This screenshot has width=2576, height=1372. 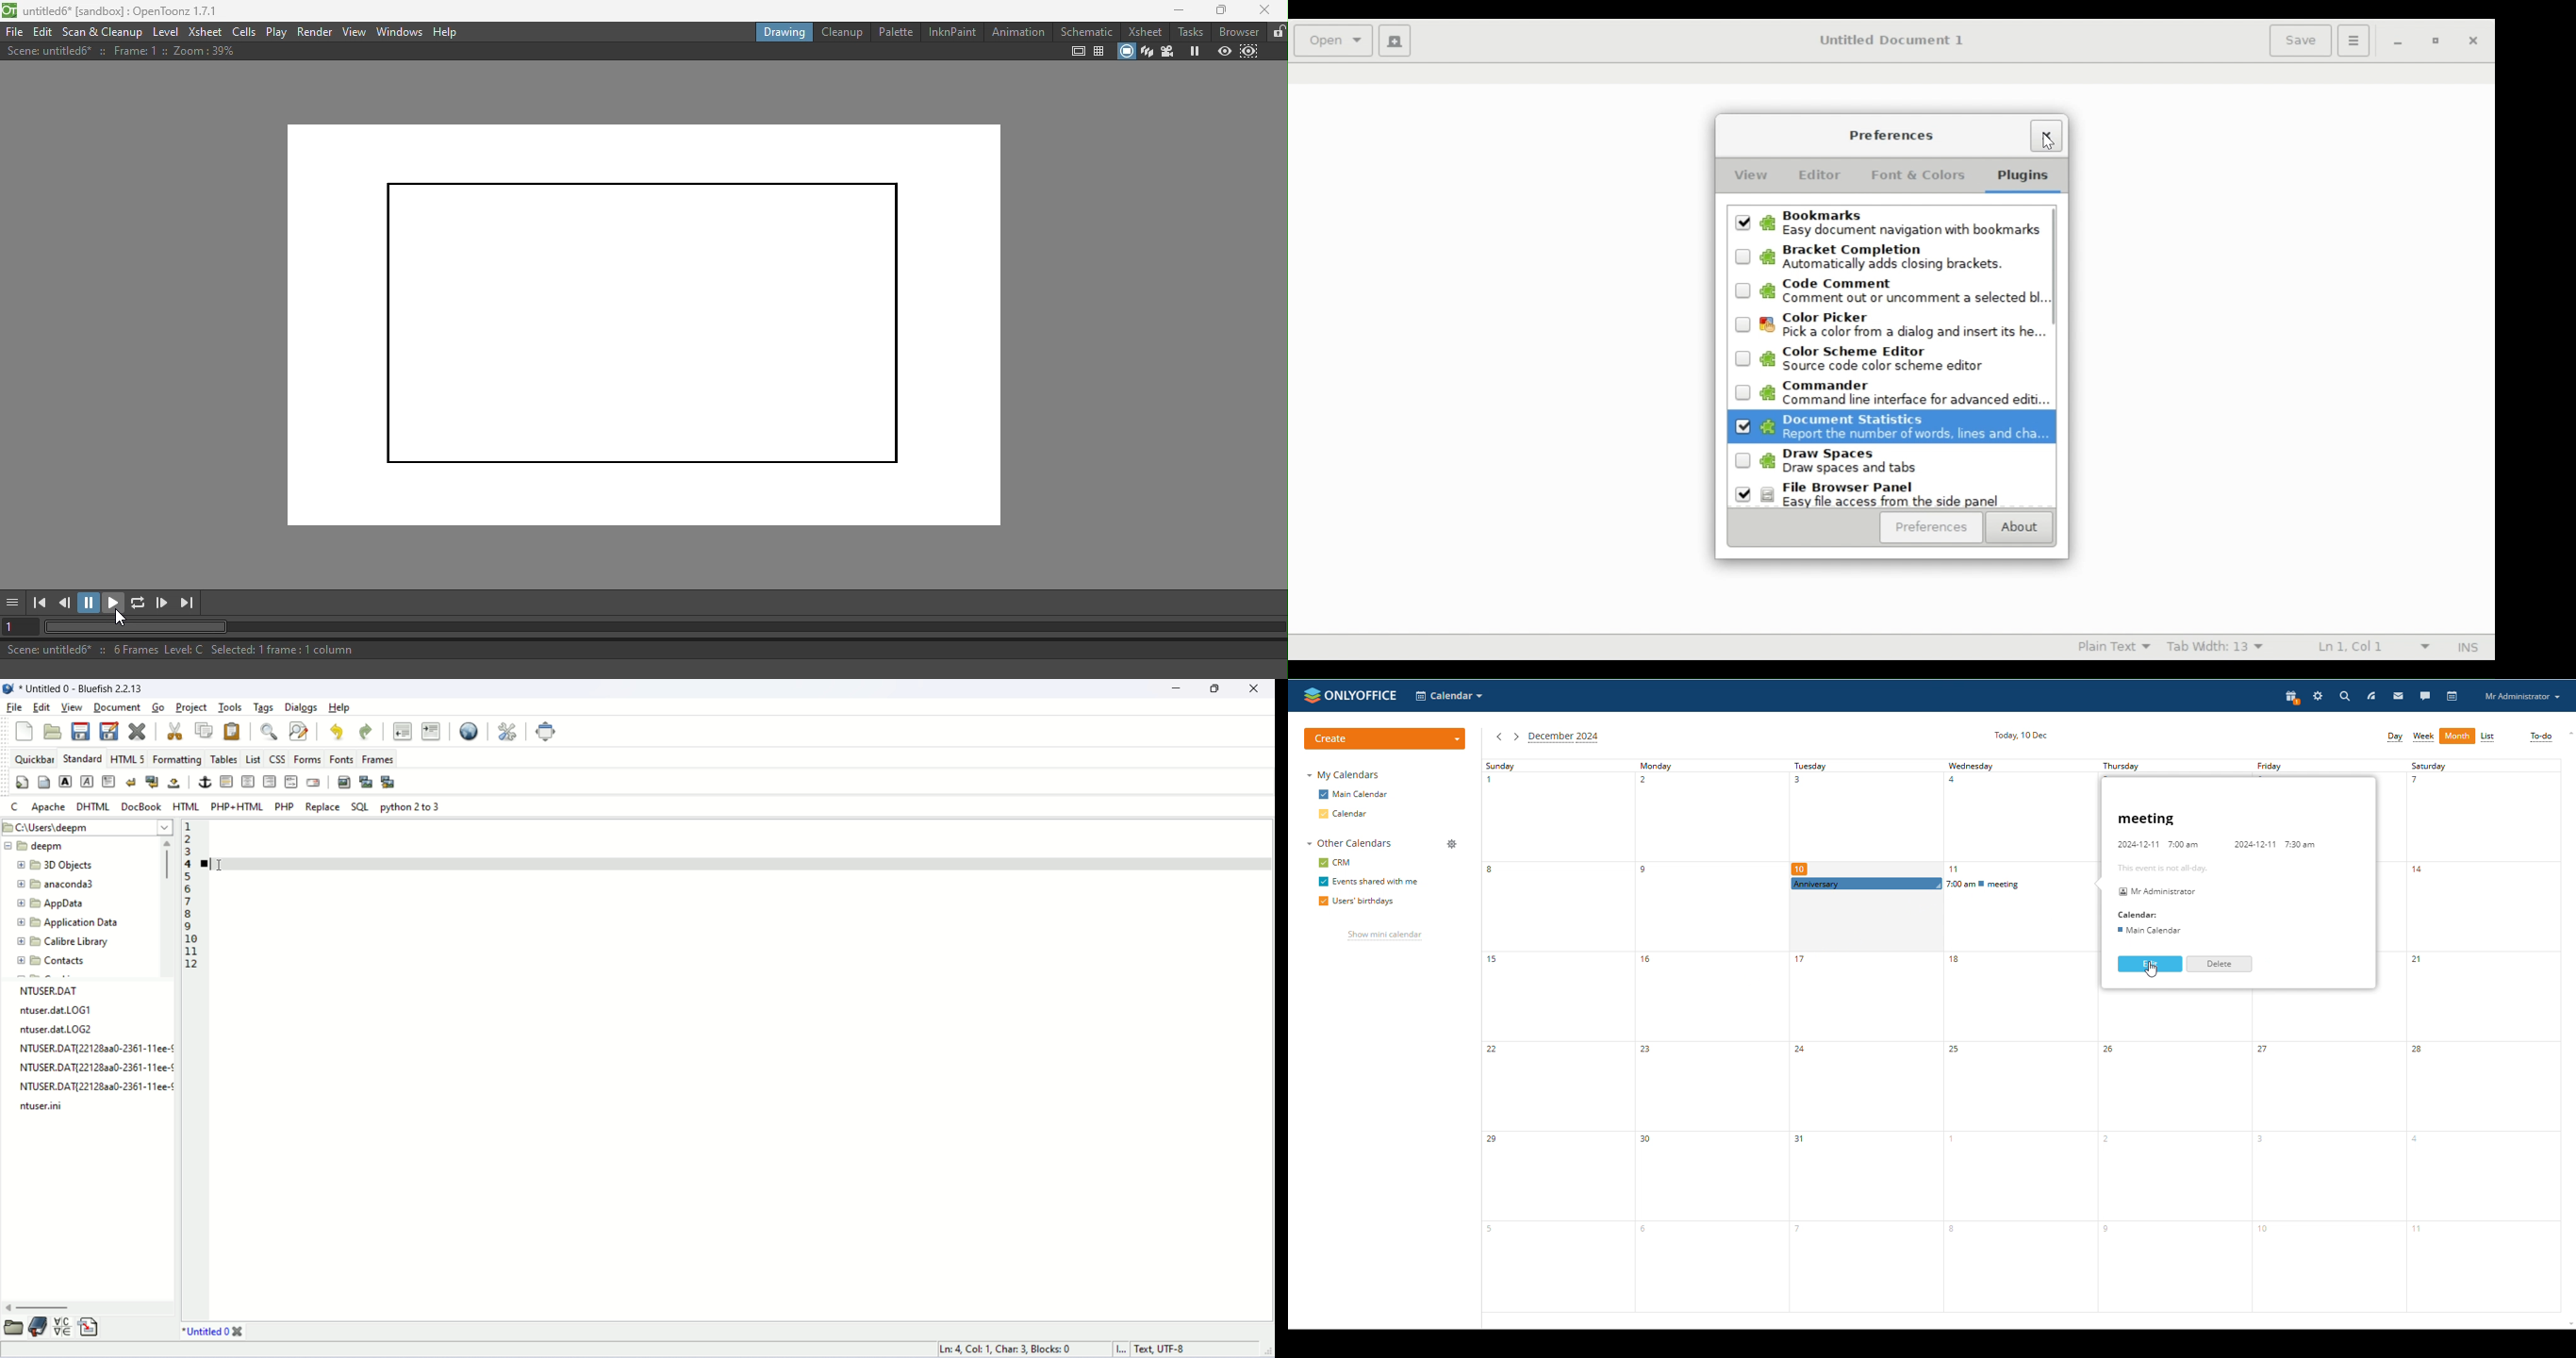 What do you see at coordinates (110, 781) in the screenshot?
I see `paragraph` at bounding box center [110, 781].